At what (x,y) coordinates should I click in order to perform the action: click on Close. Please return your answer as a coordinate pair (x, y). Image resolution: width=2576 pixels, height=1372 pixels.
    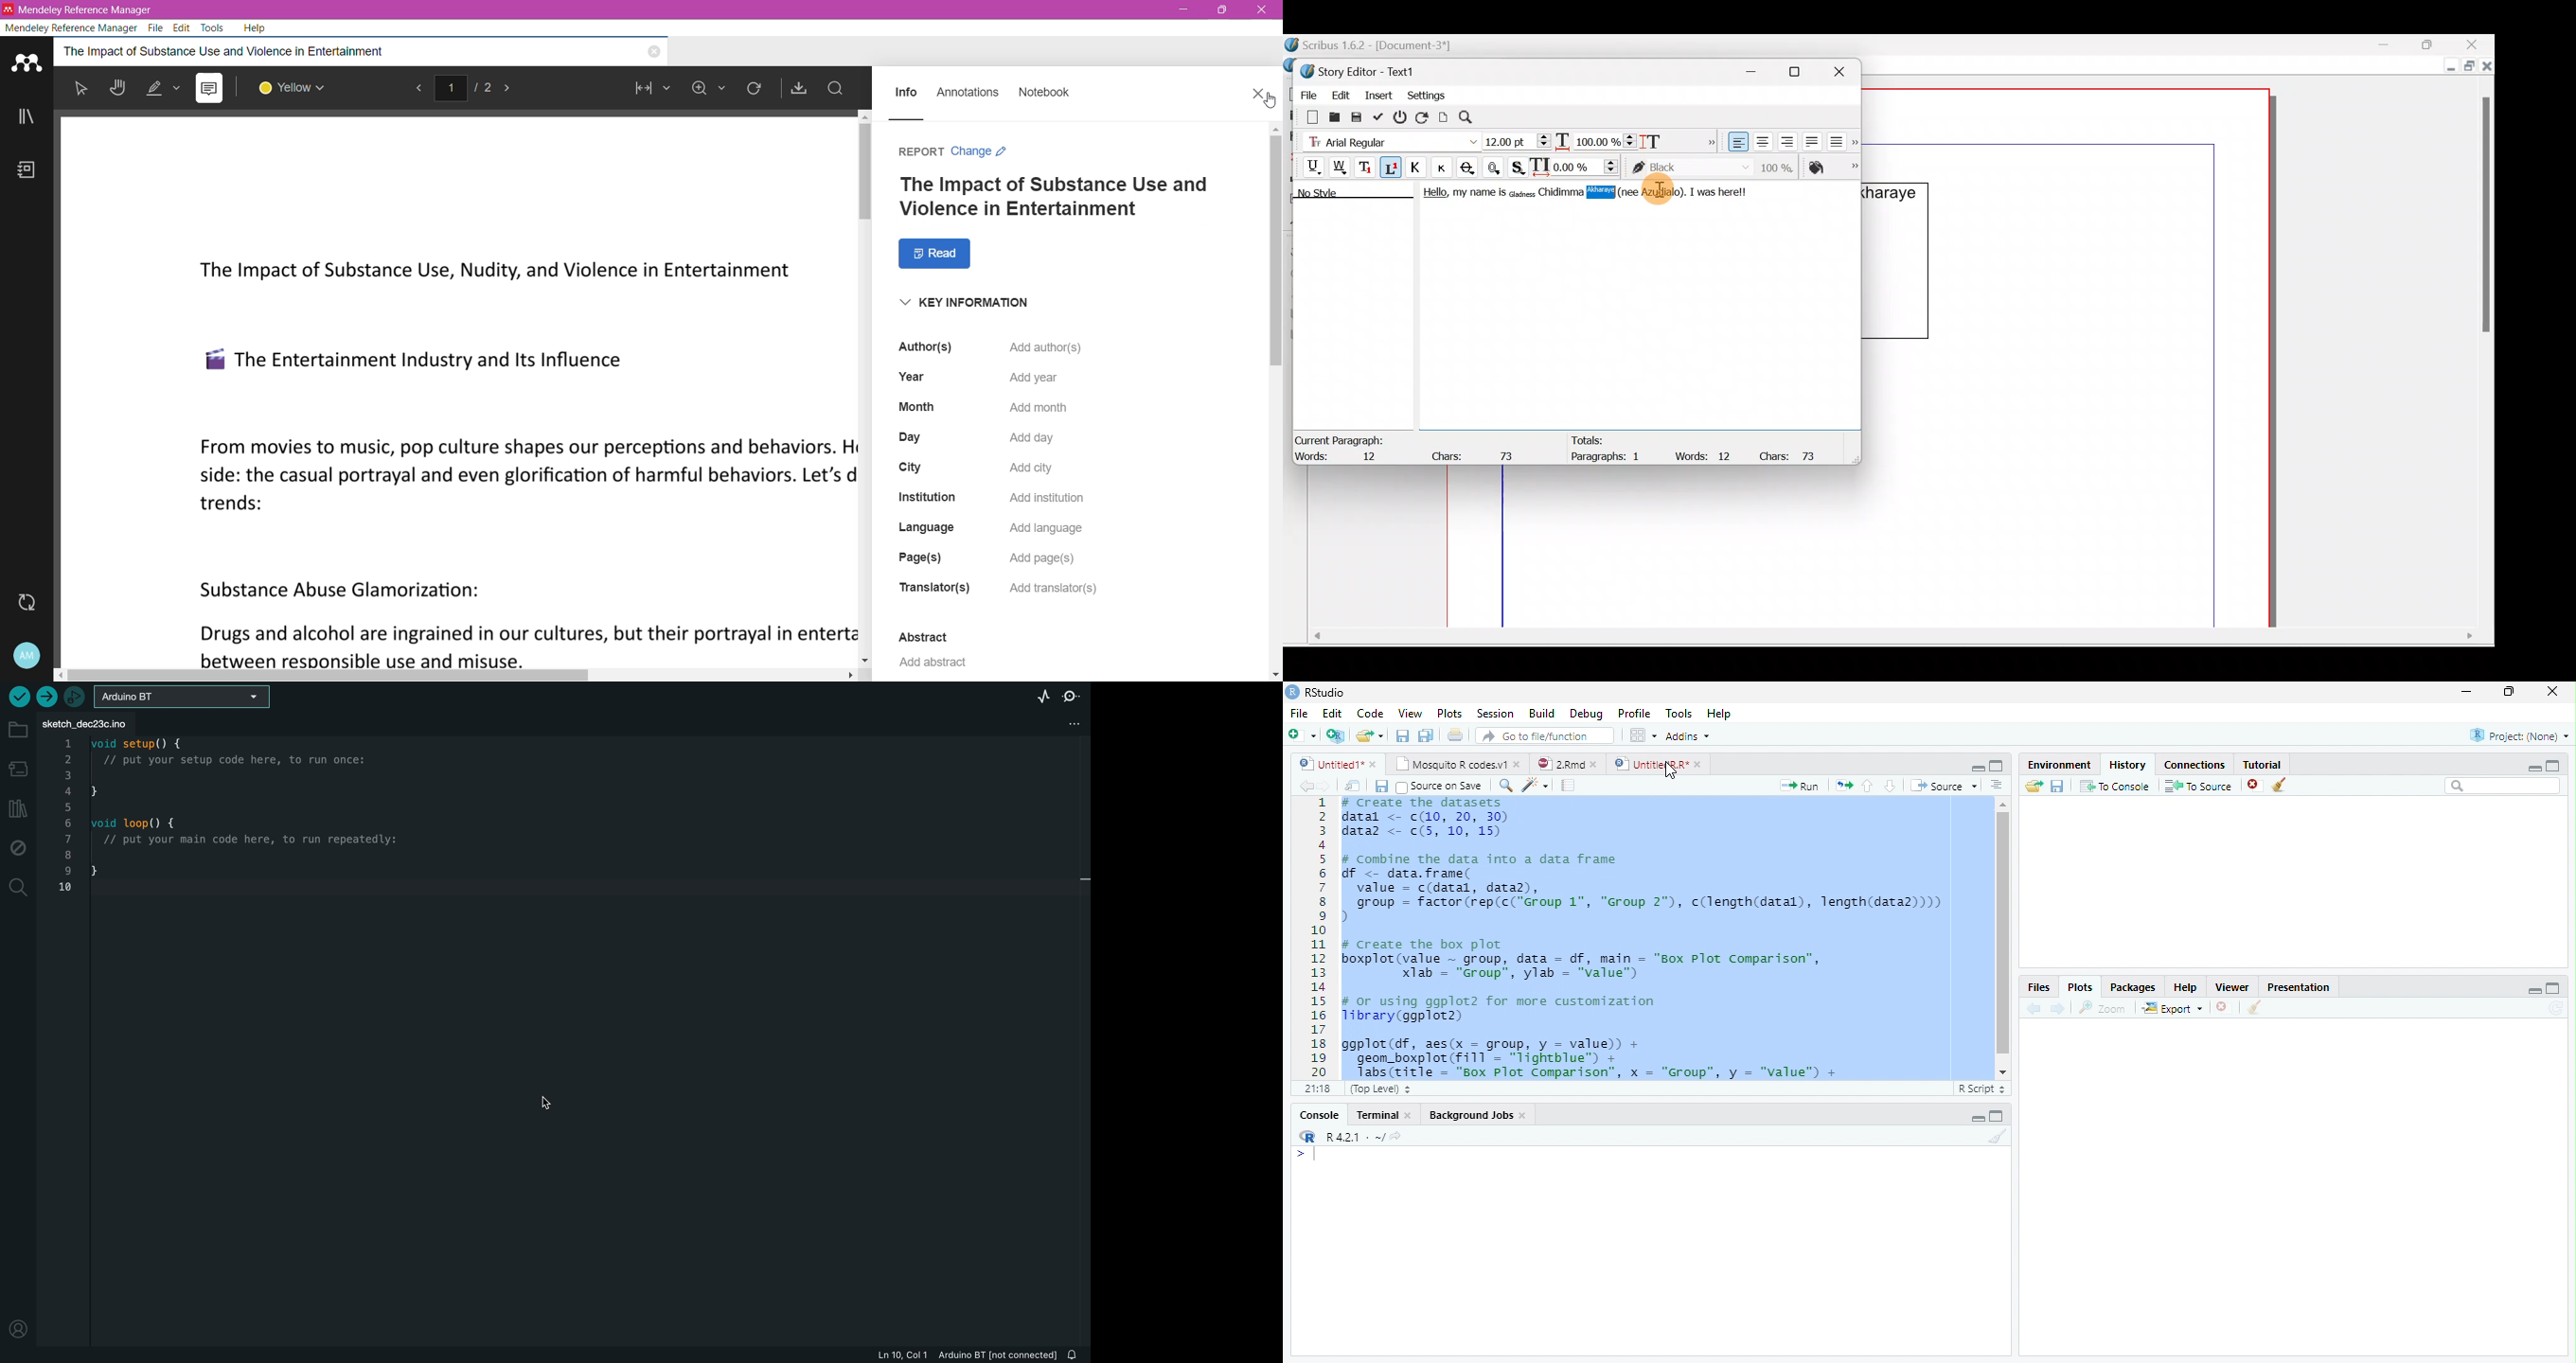
    Looking at the image, I should click on (2487, 69).